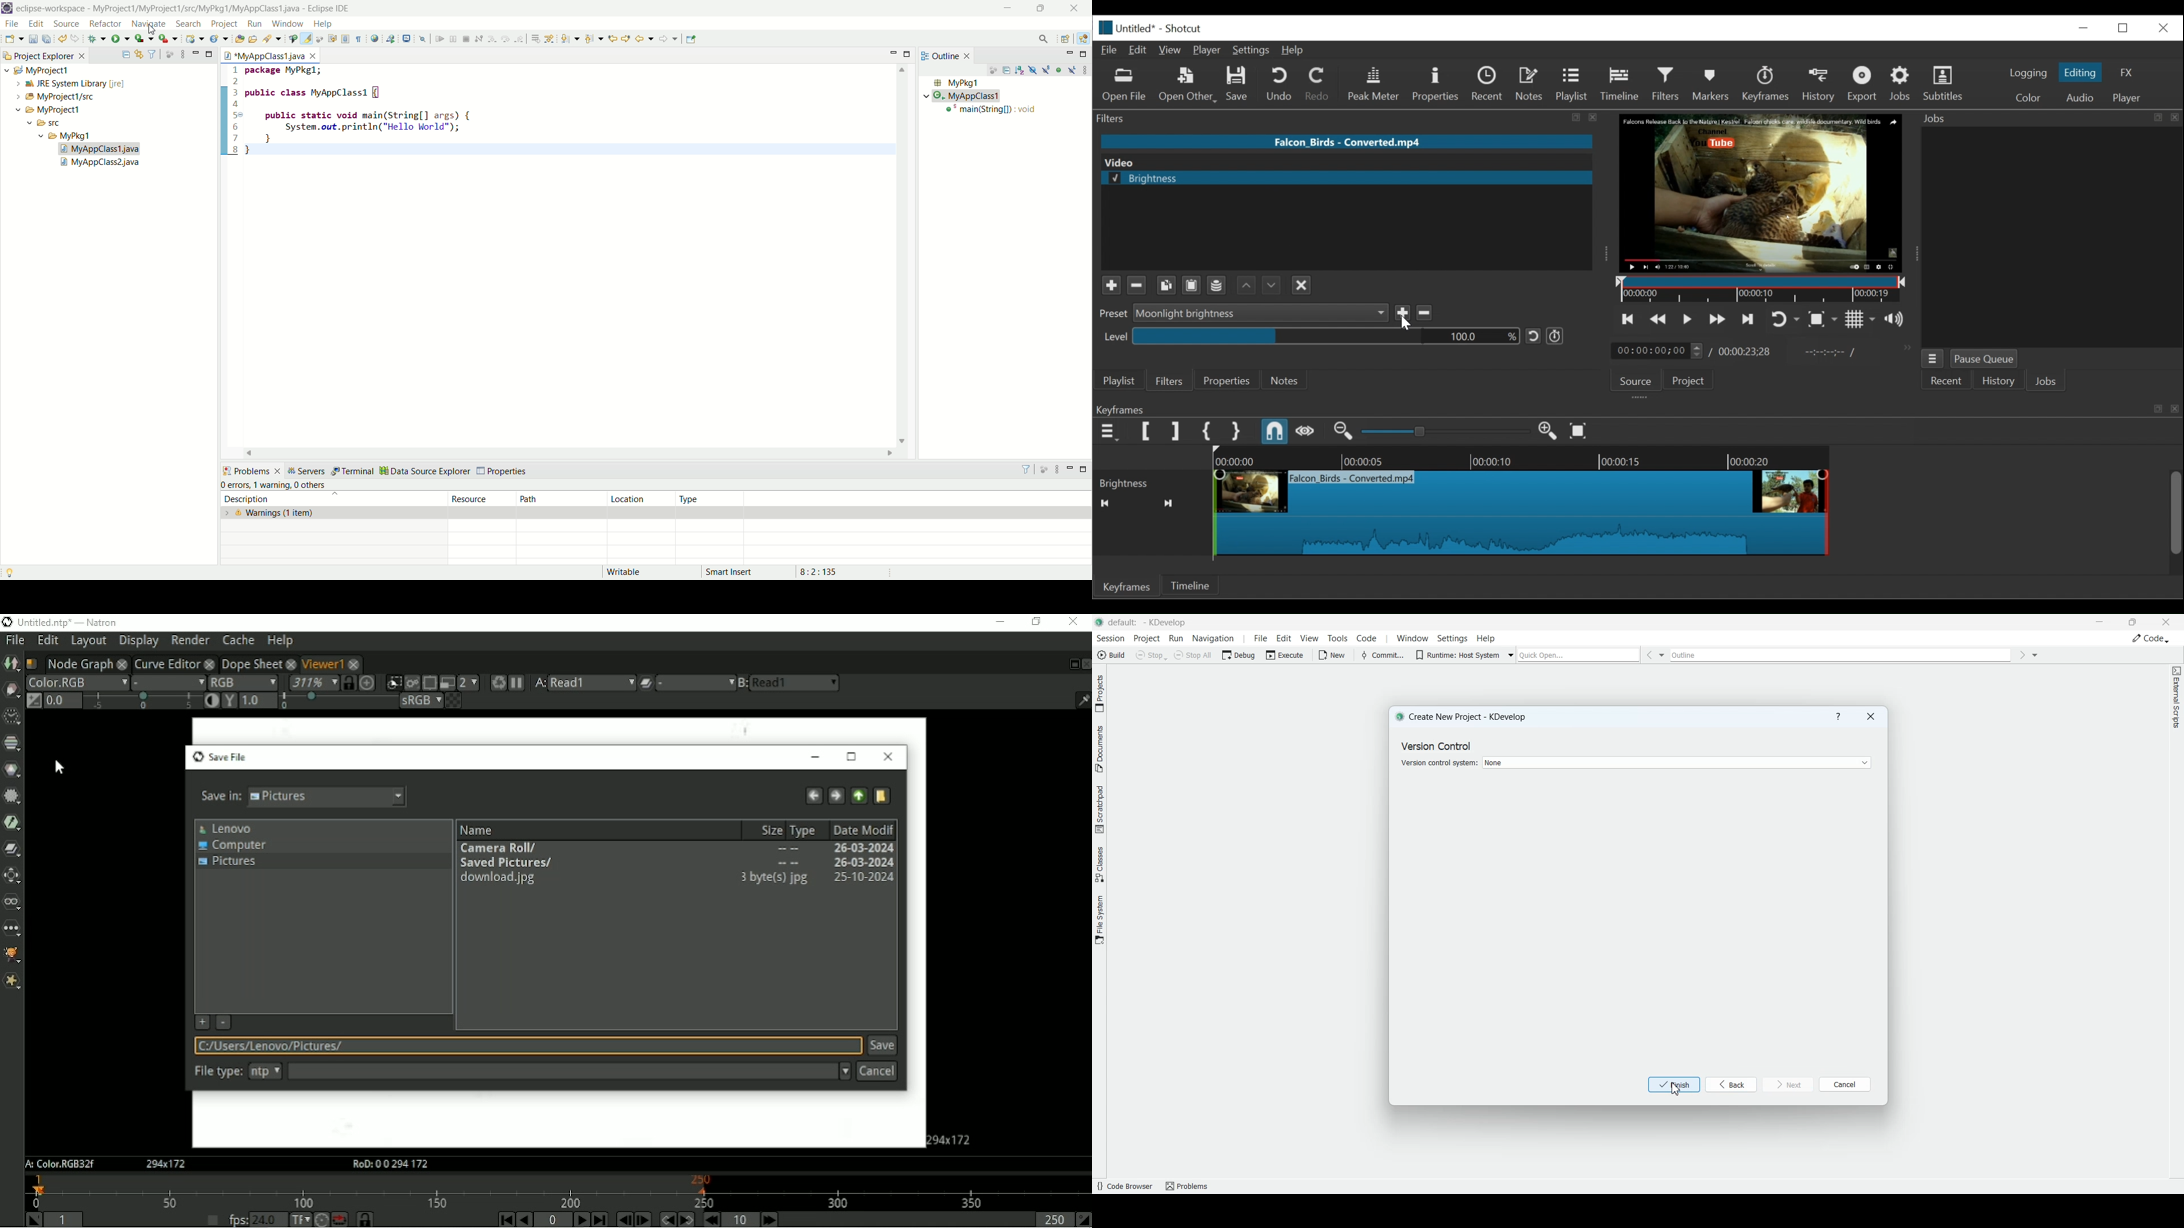 The width and height of the screenshot is (2184, 1232). Describe the element at coordinates (1687, 319) in the screenshot. I see `Toggle play or pause (space)` at that location.